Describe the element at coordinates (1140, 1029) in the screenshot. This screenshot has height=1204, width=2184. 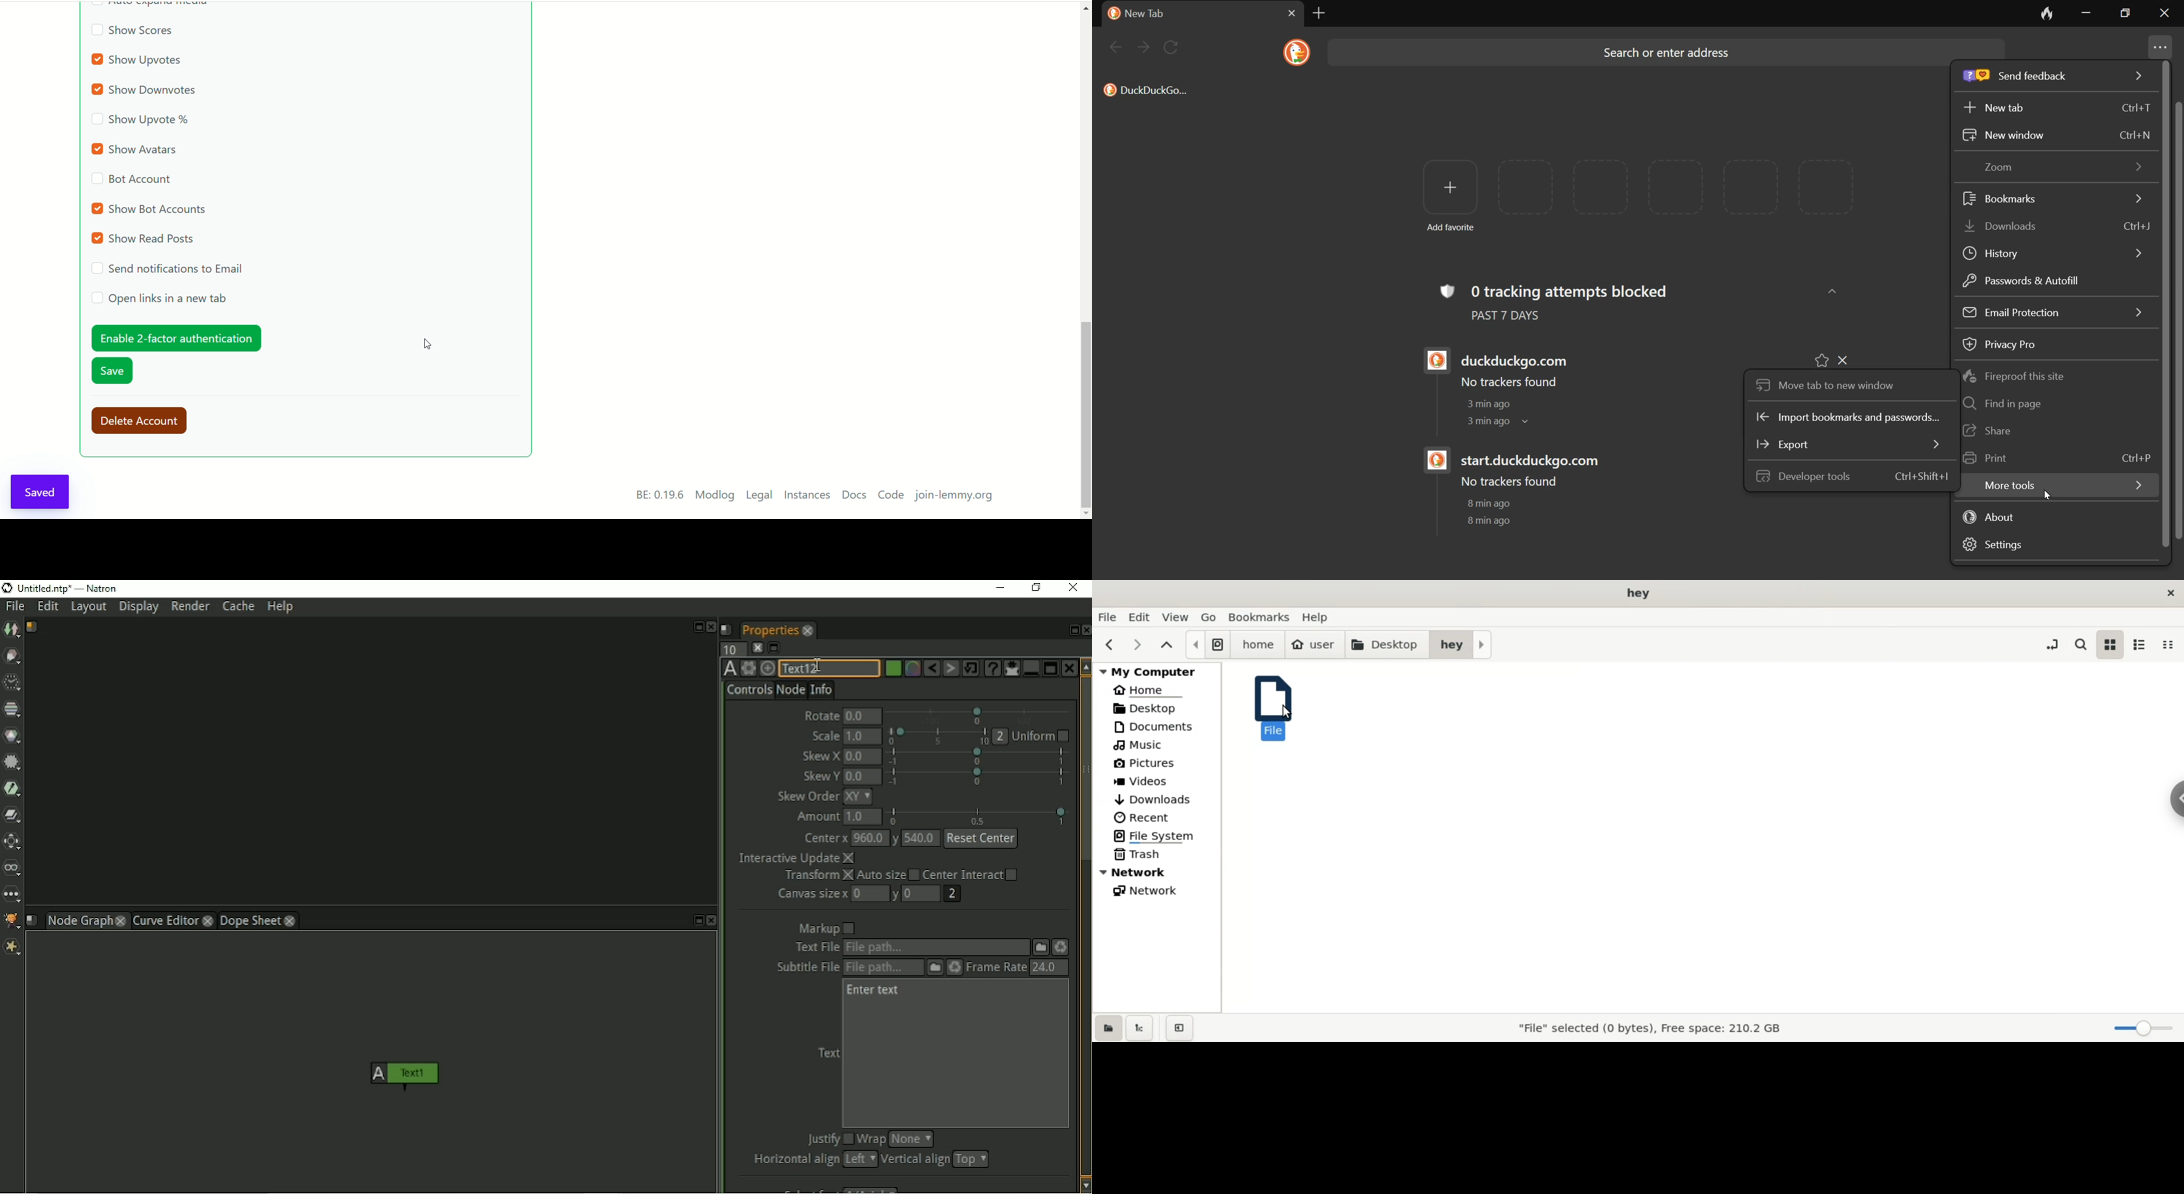
I see `show treeview` at that location.